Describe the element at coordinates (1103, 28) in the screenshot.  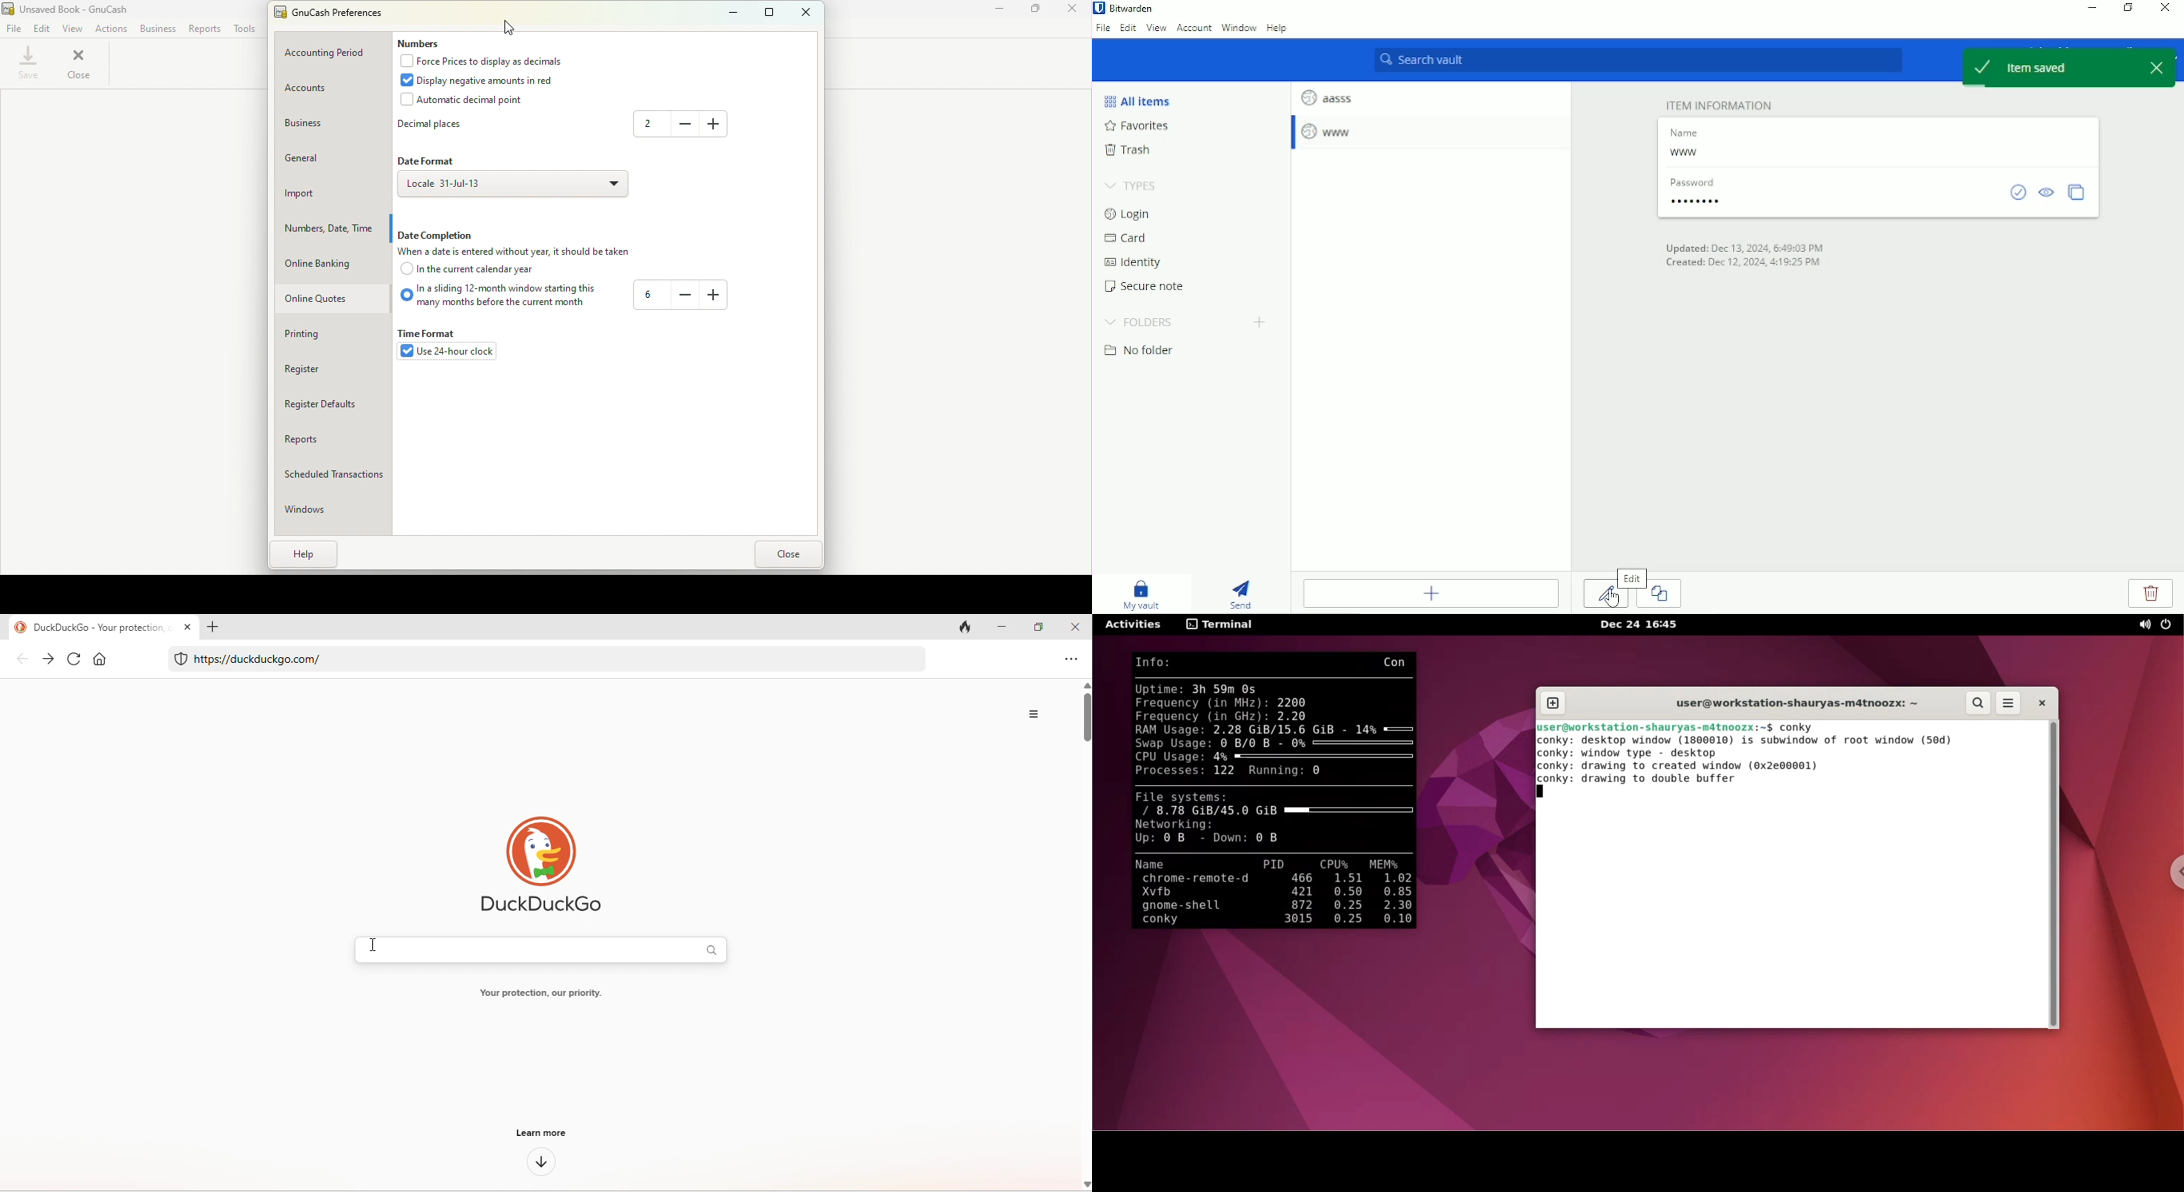
I see `File` at that location.